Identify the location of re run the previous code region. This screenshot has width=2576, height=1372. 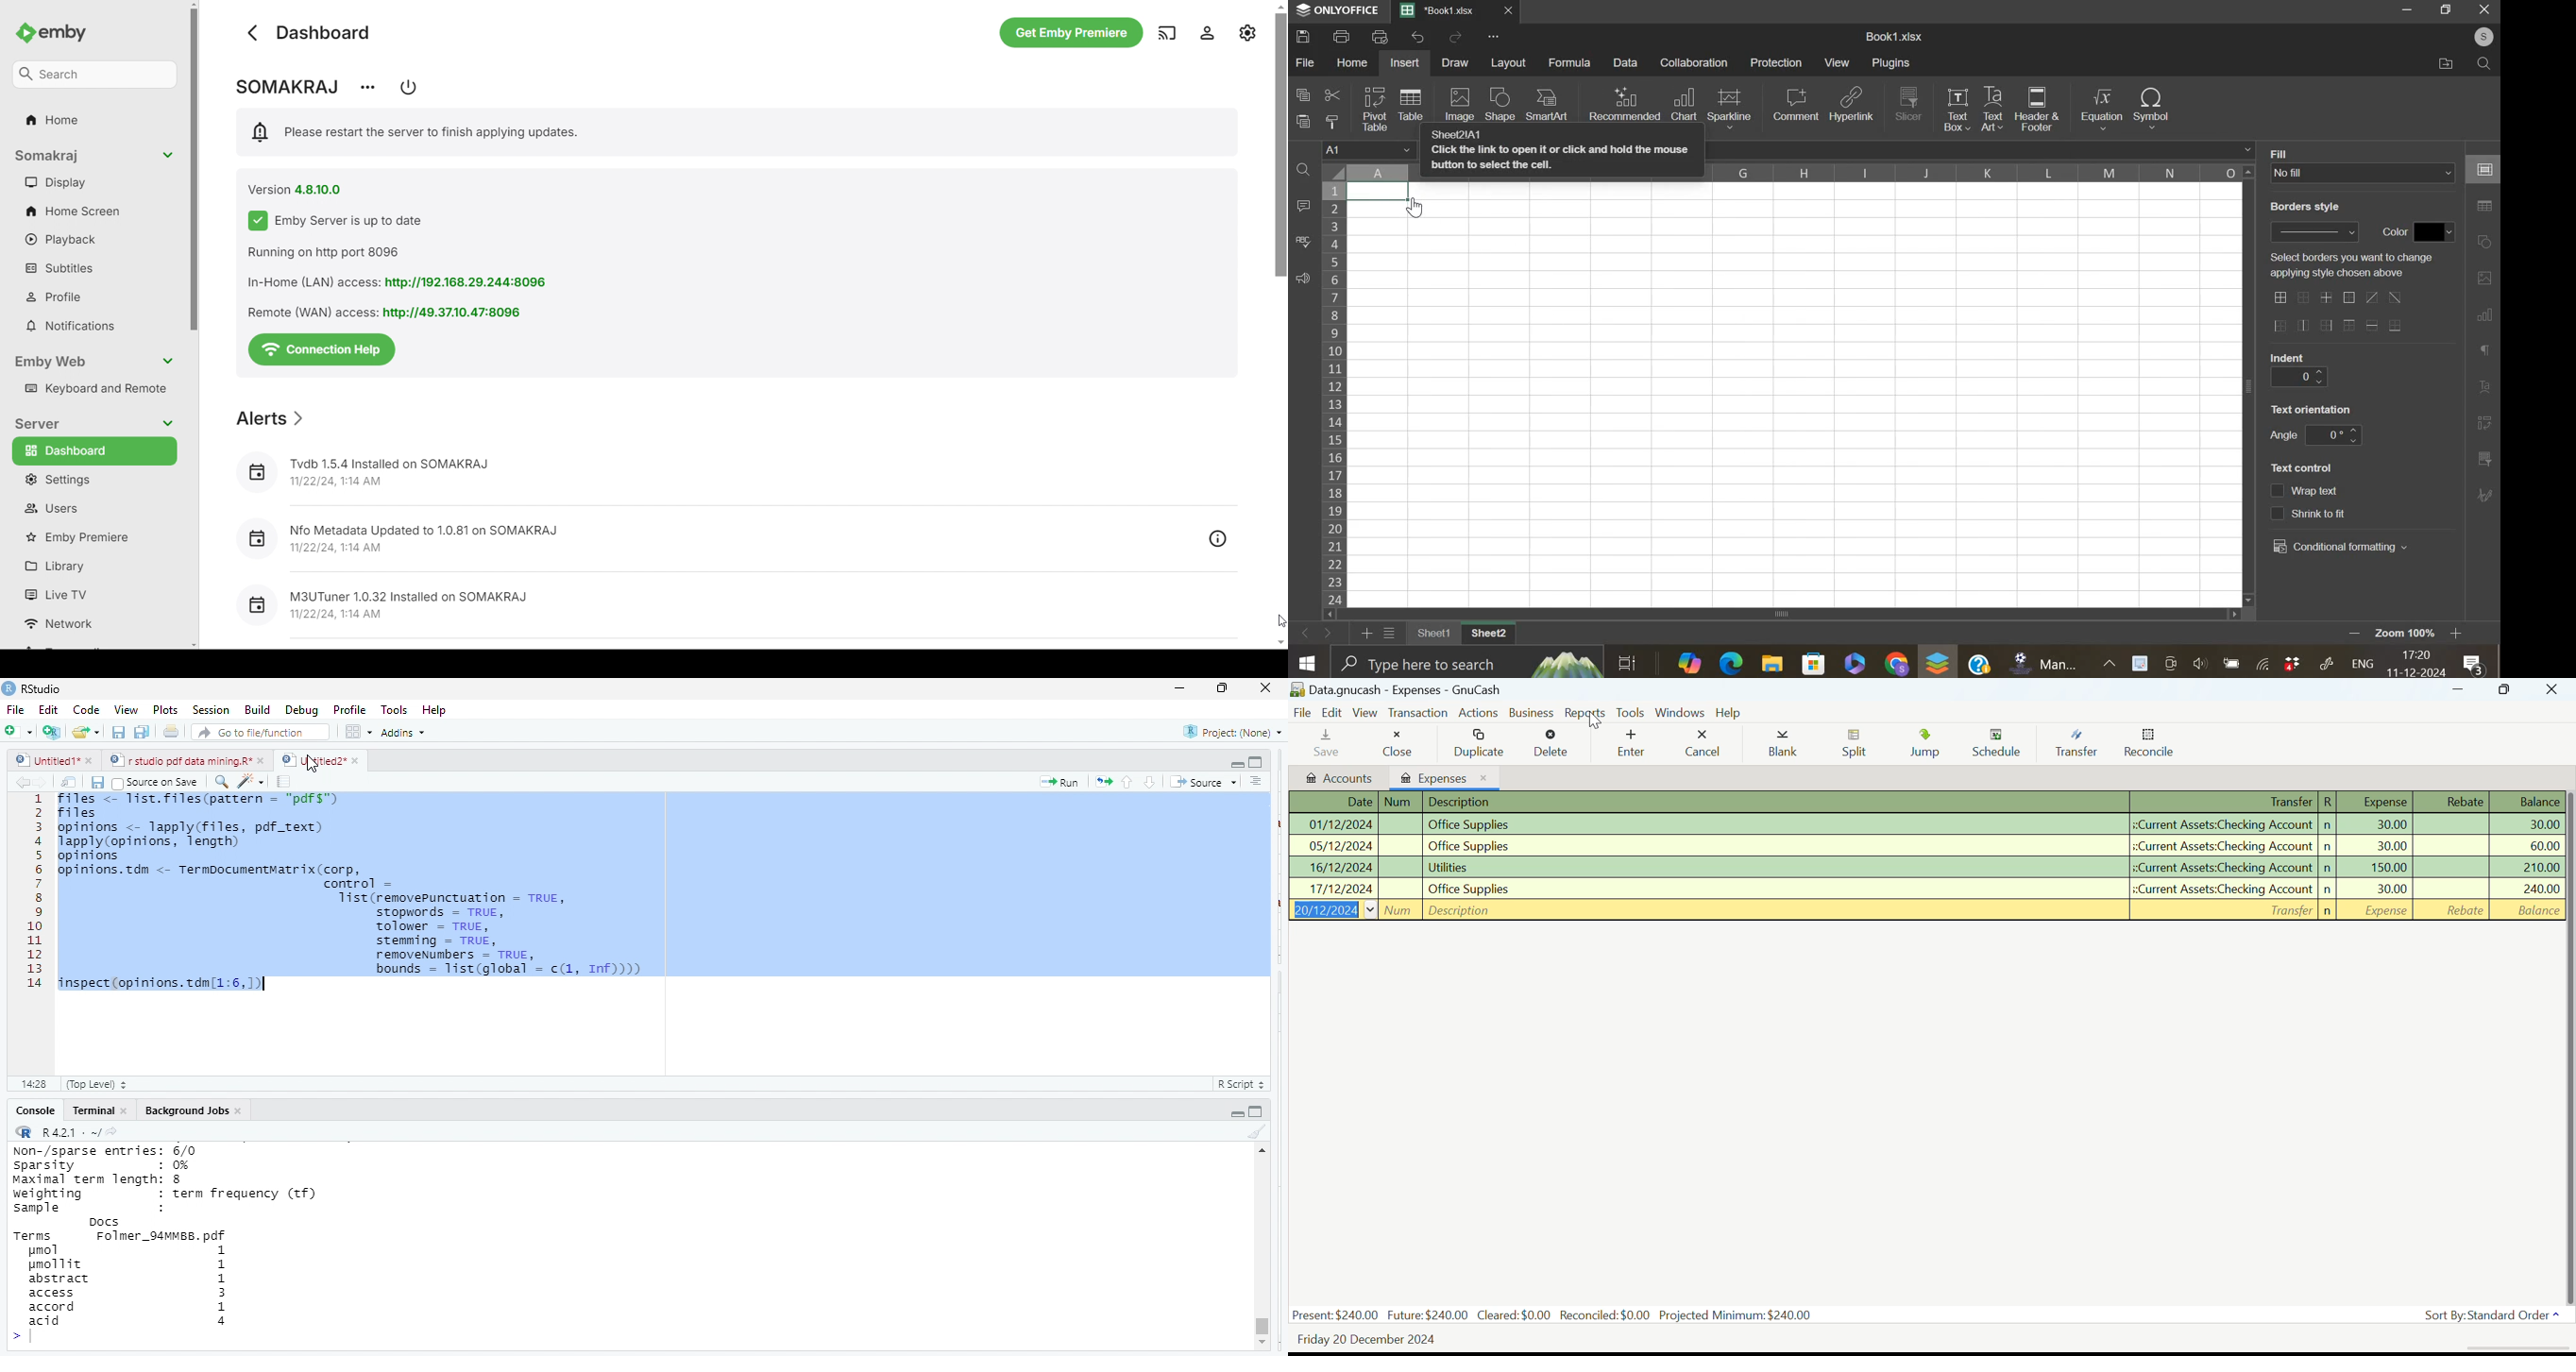
(1100, 781).